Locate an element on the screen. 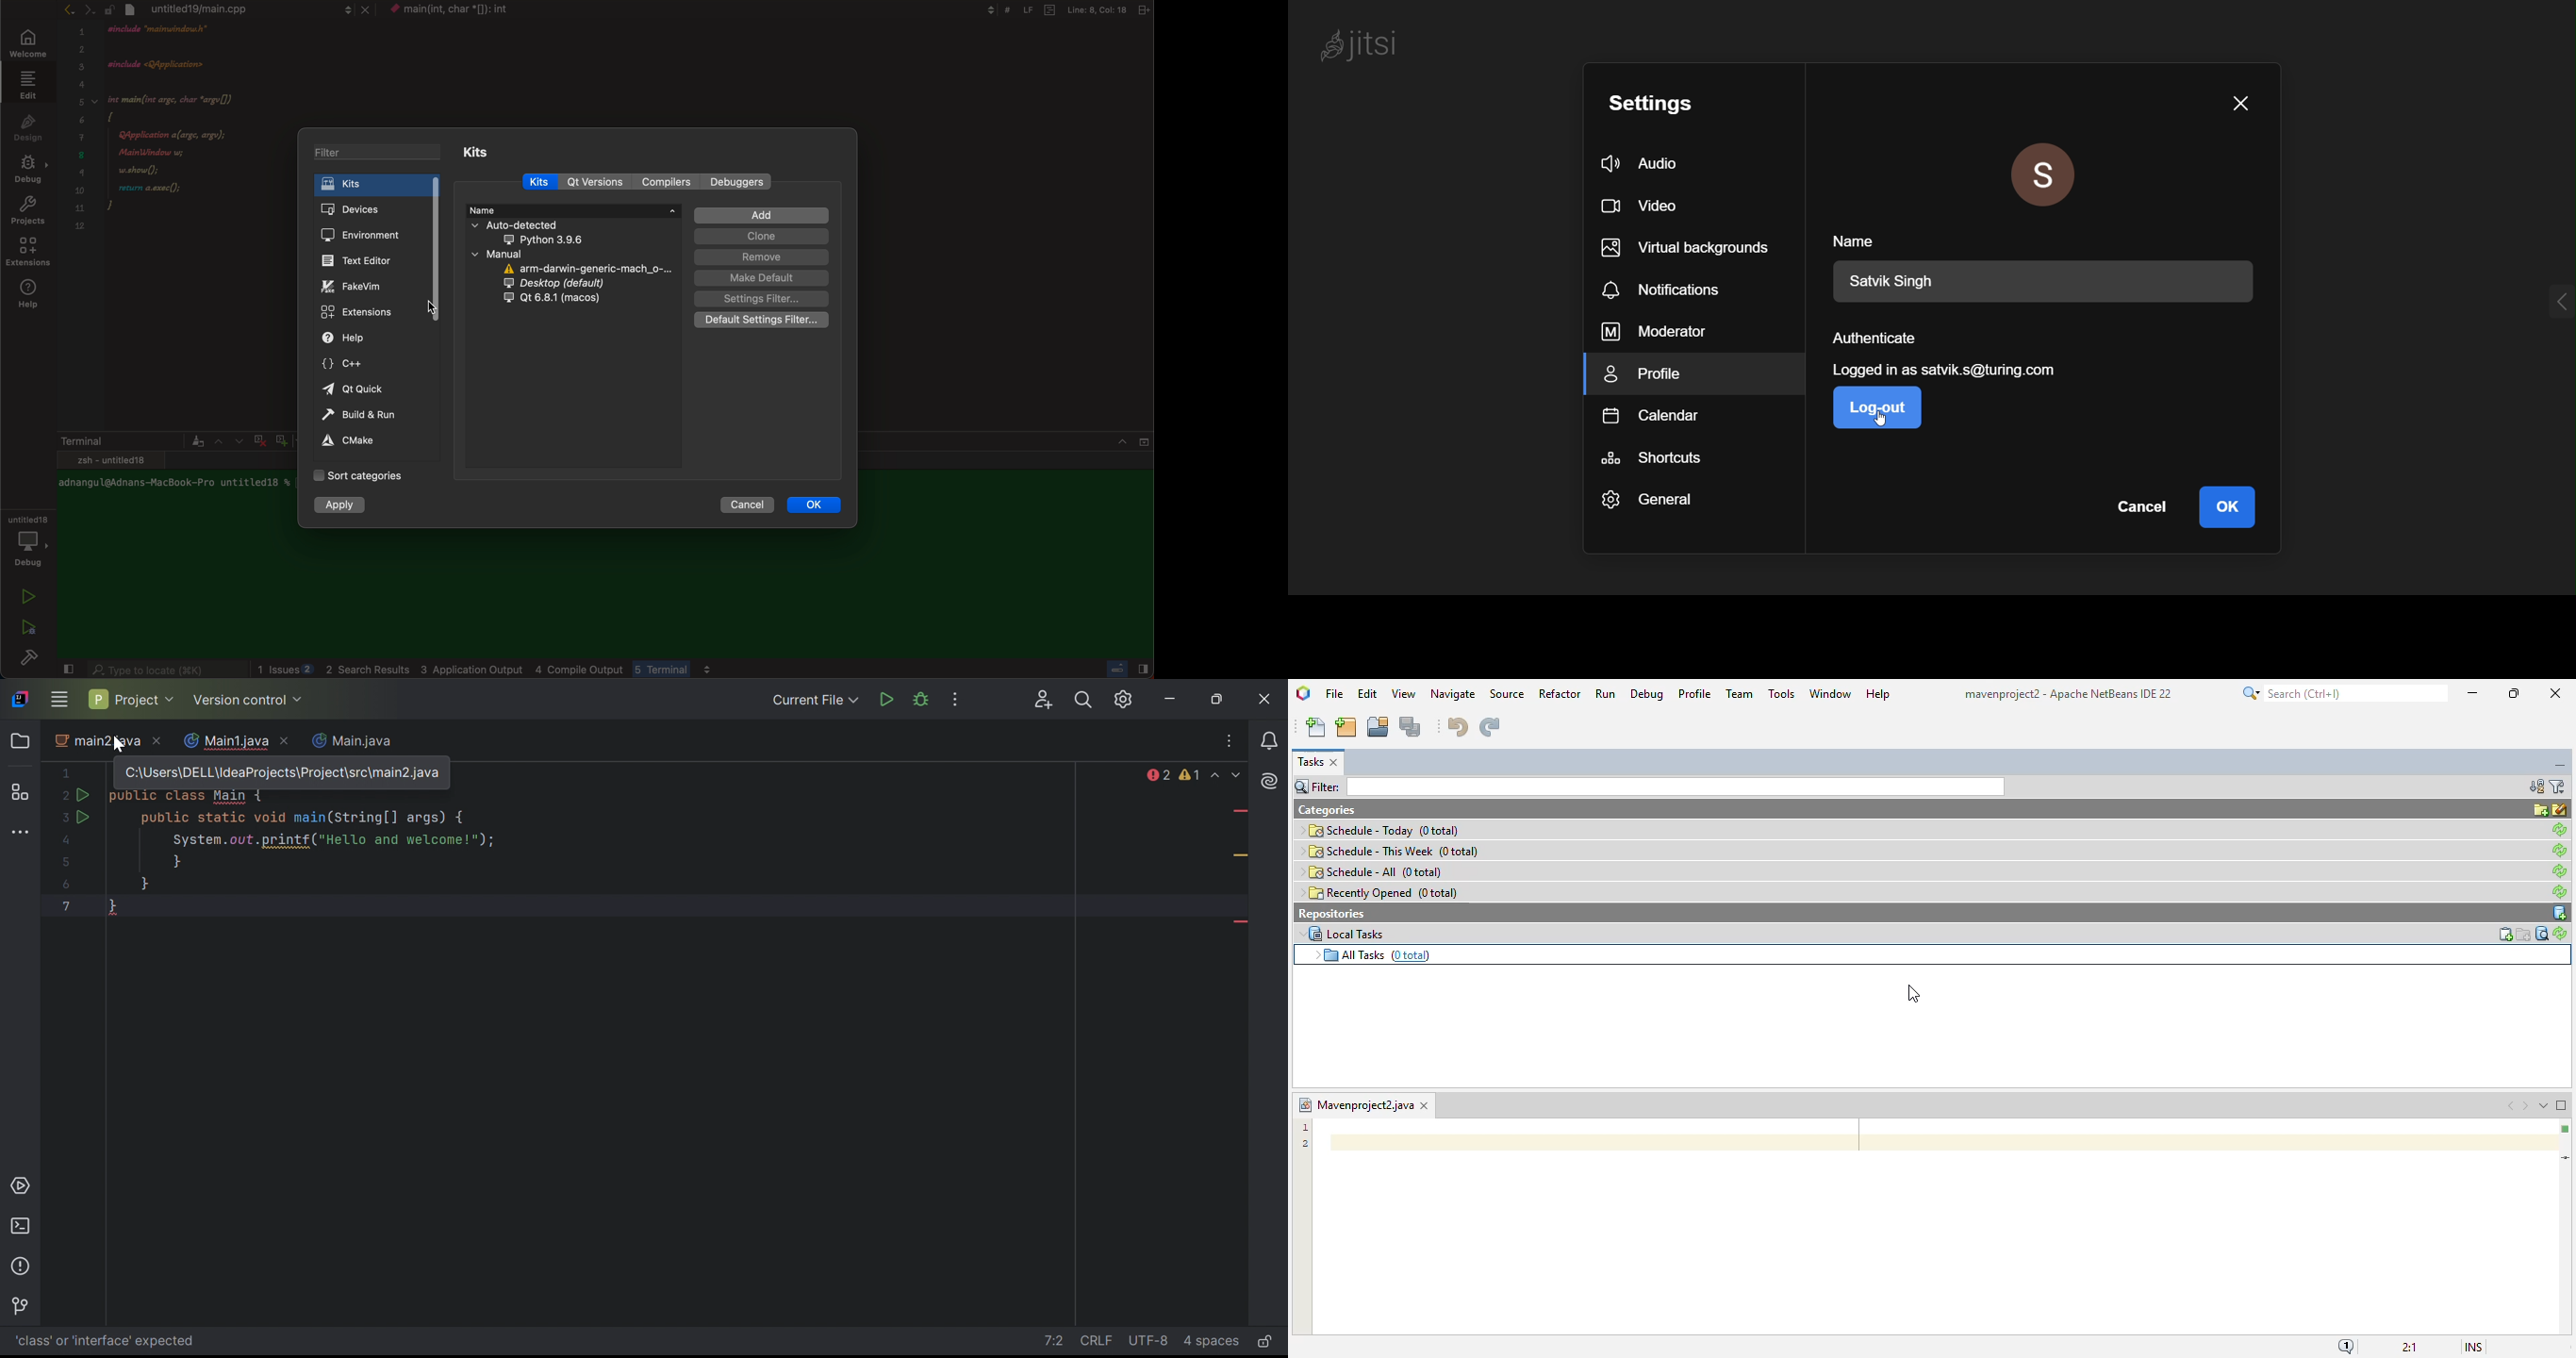 The height and width of the screenshot is (1372, 2576). 1 is located at coordinates (68, 773).